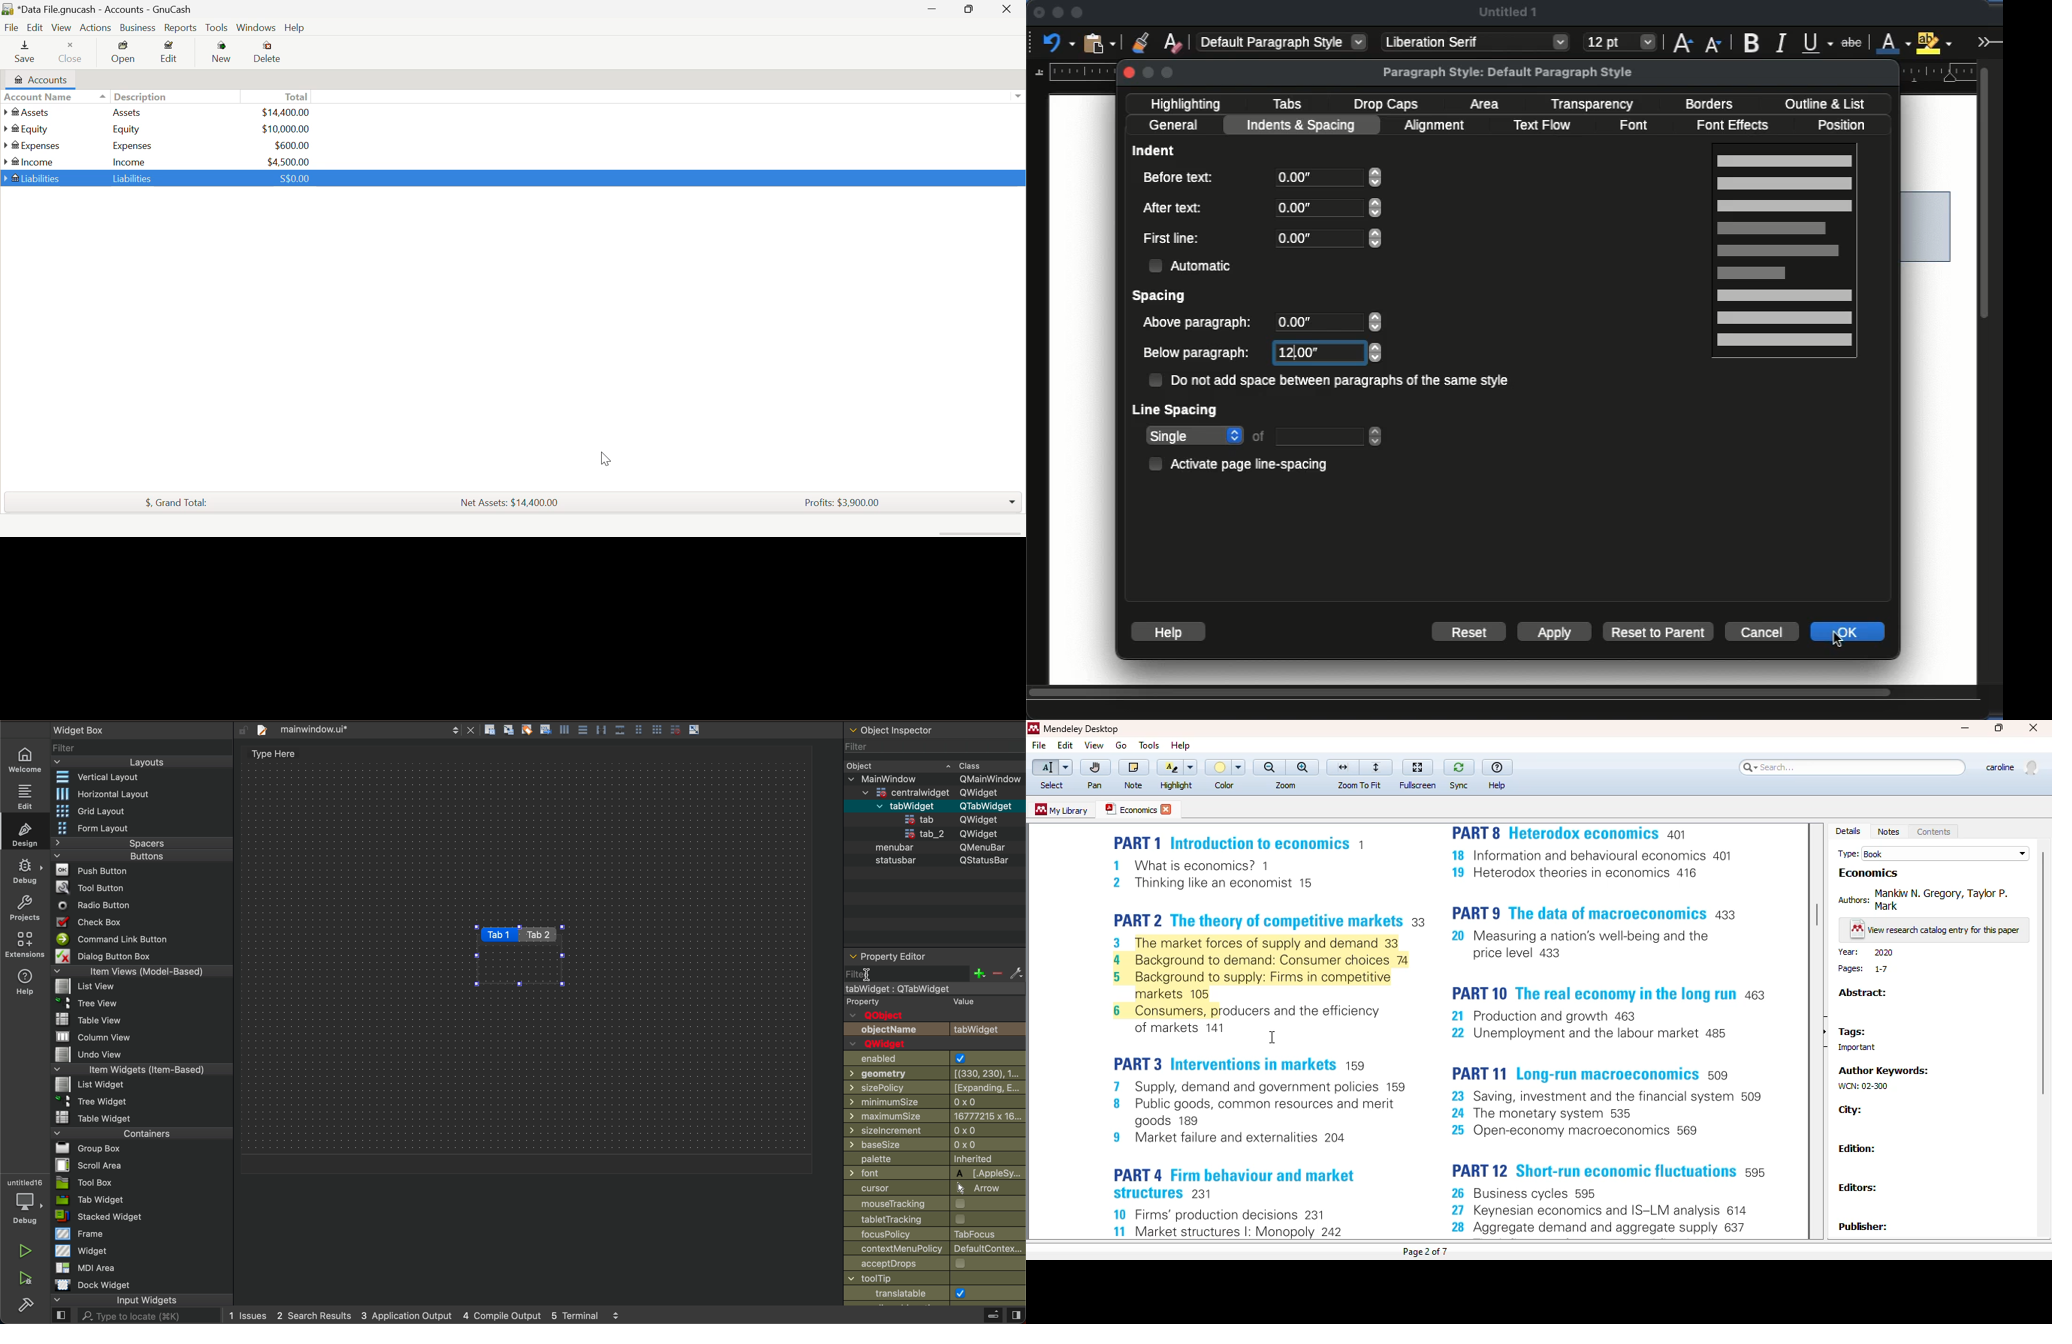  I want to click on Table Widget, so click(89, 1118).